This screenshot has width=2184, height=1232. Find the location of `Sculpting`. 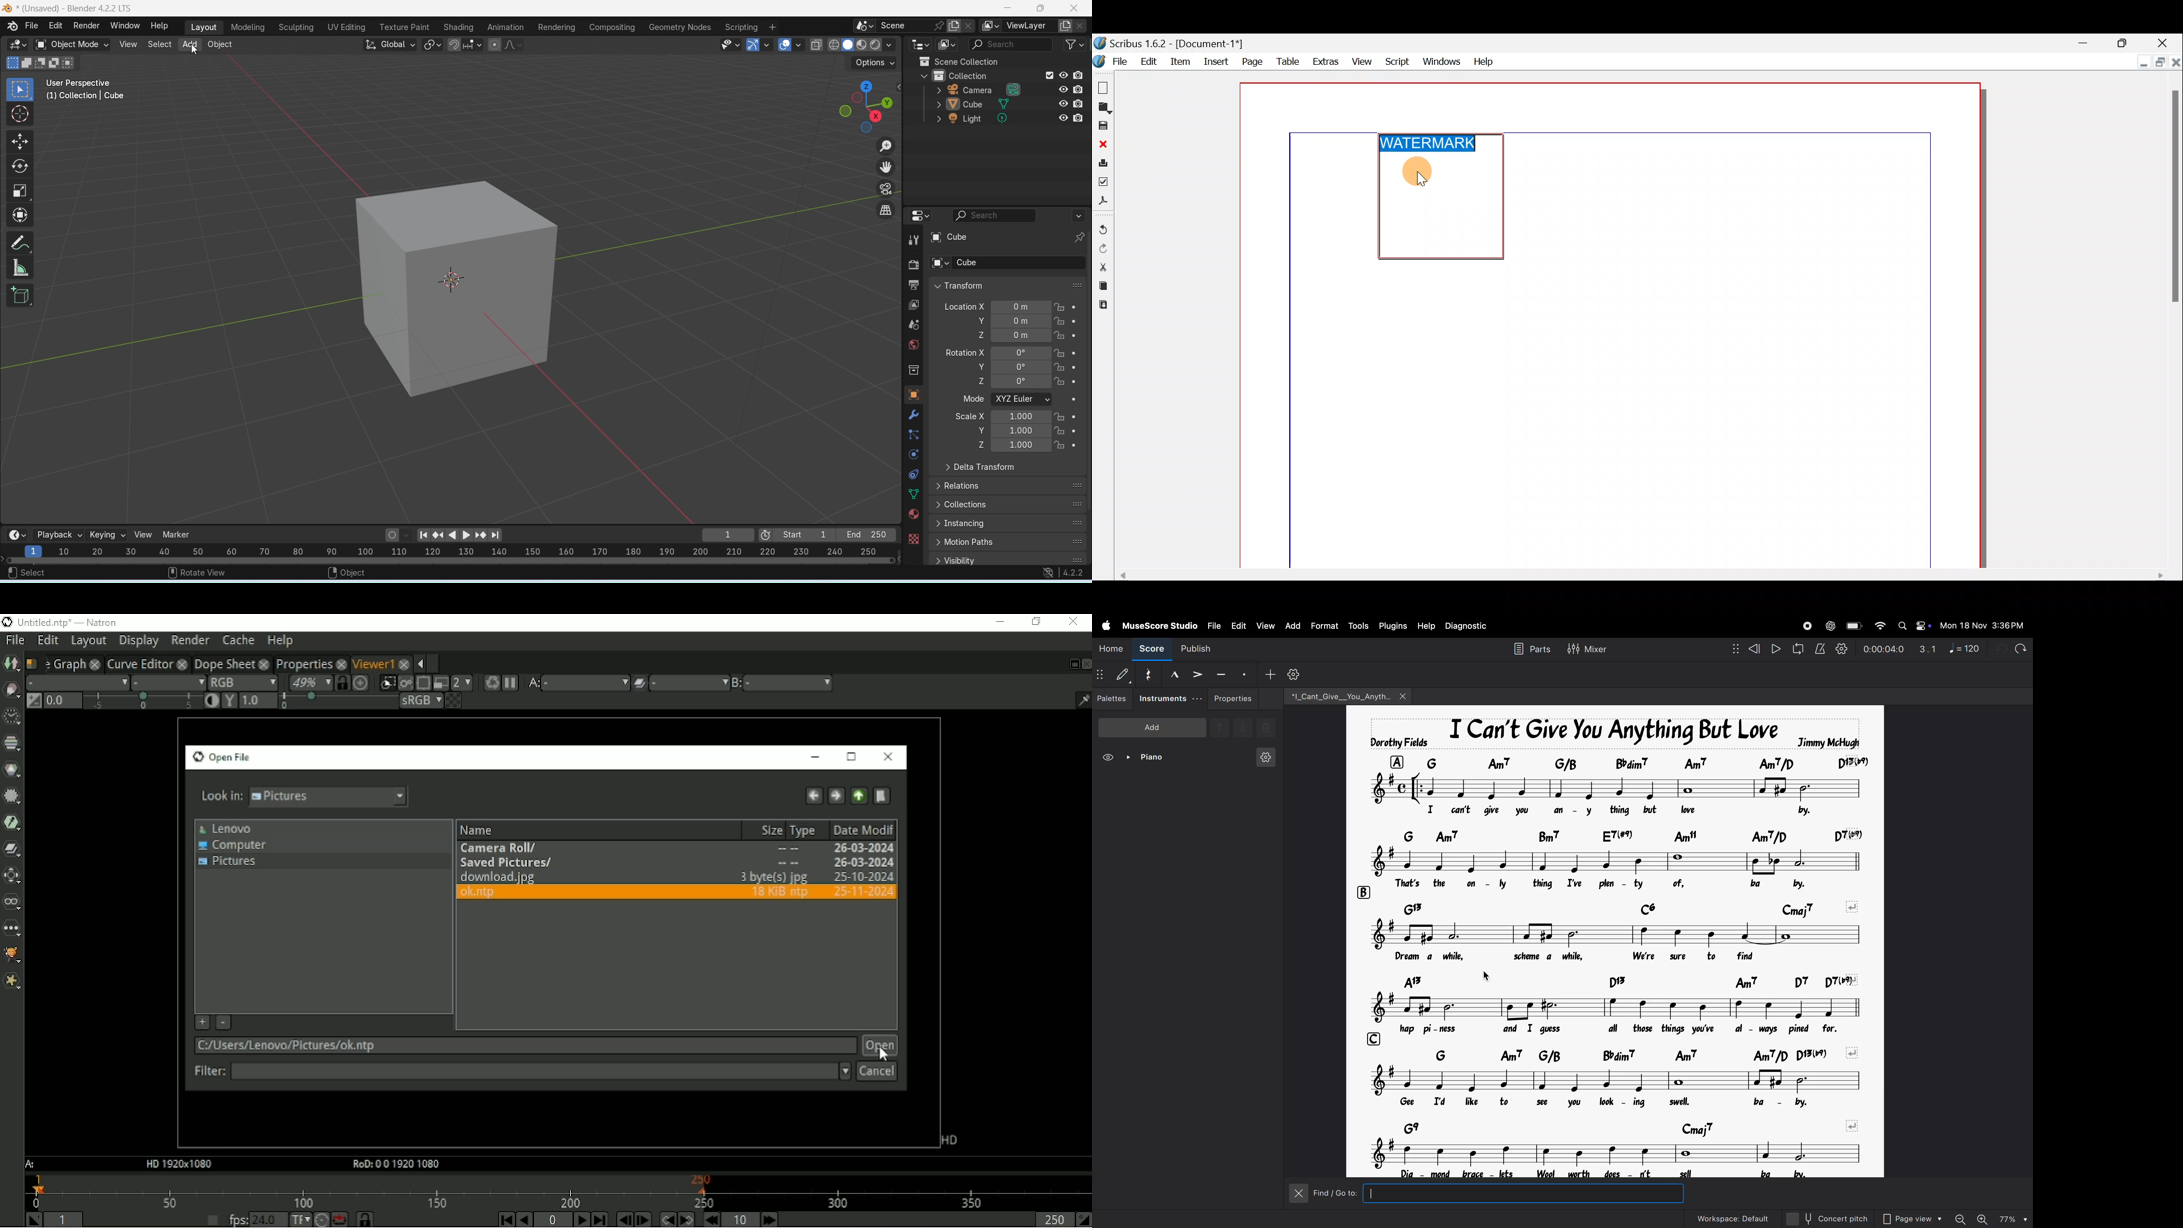

Sculpting is located at coordinates (295, 28).